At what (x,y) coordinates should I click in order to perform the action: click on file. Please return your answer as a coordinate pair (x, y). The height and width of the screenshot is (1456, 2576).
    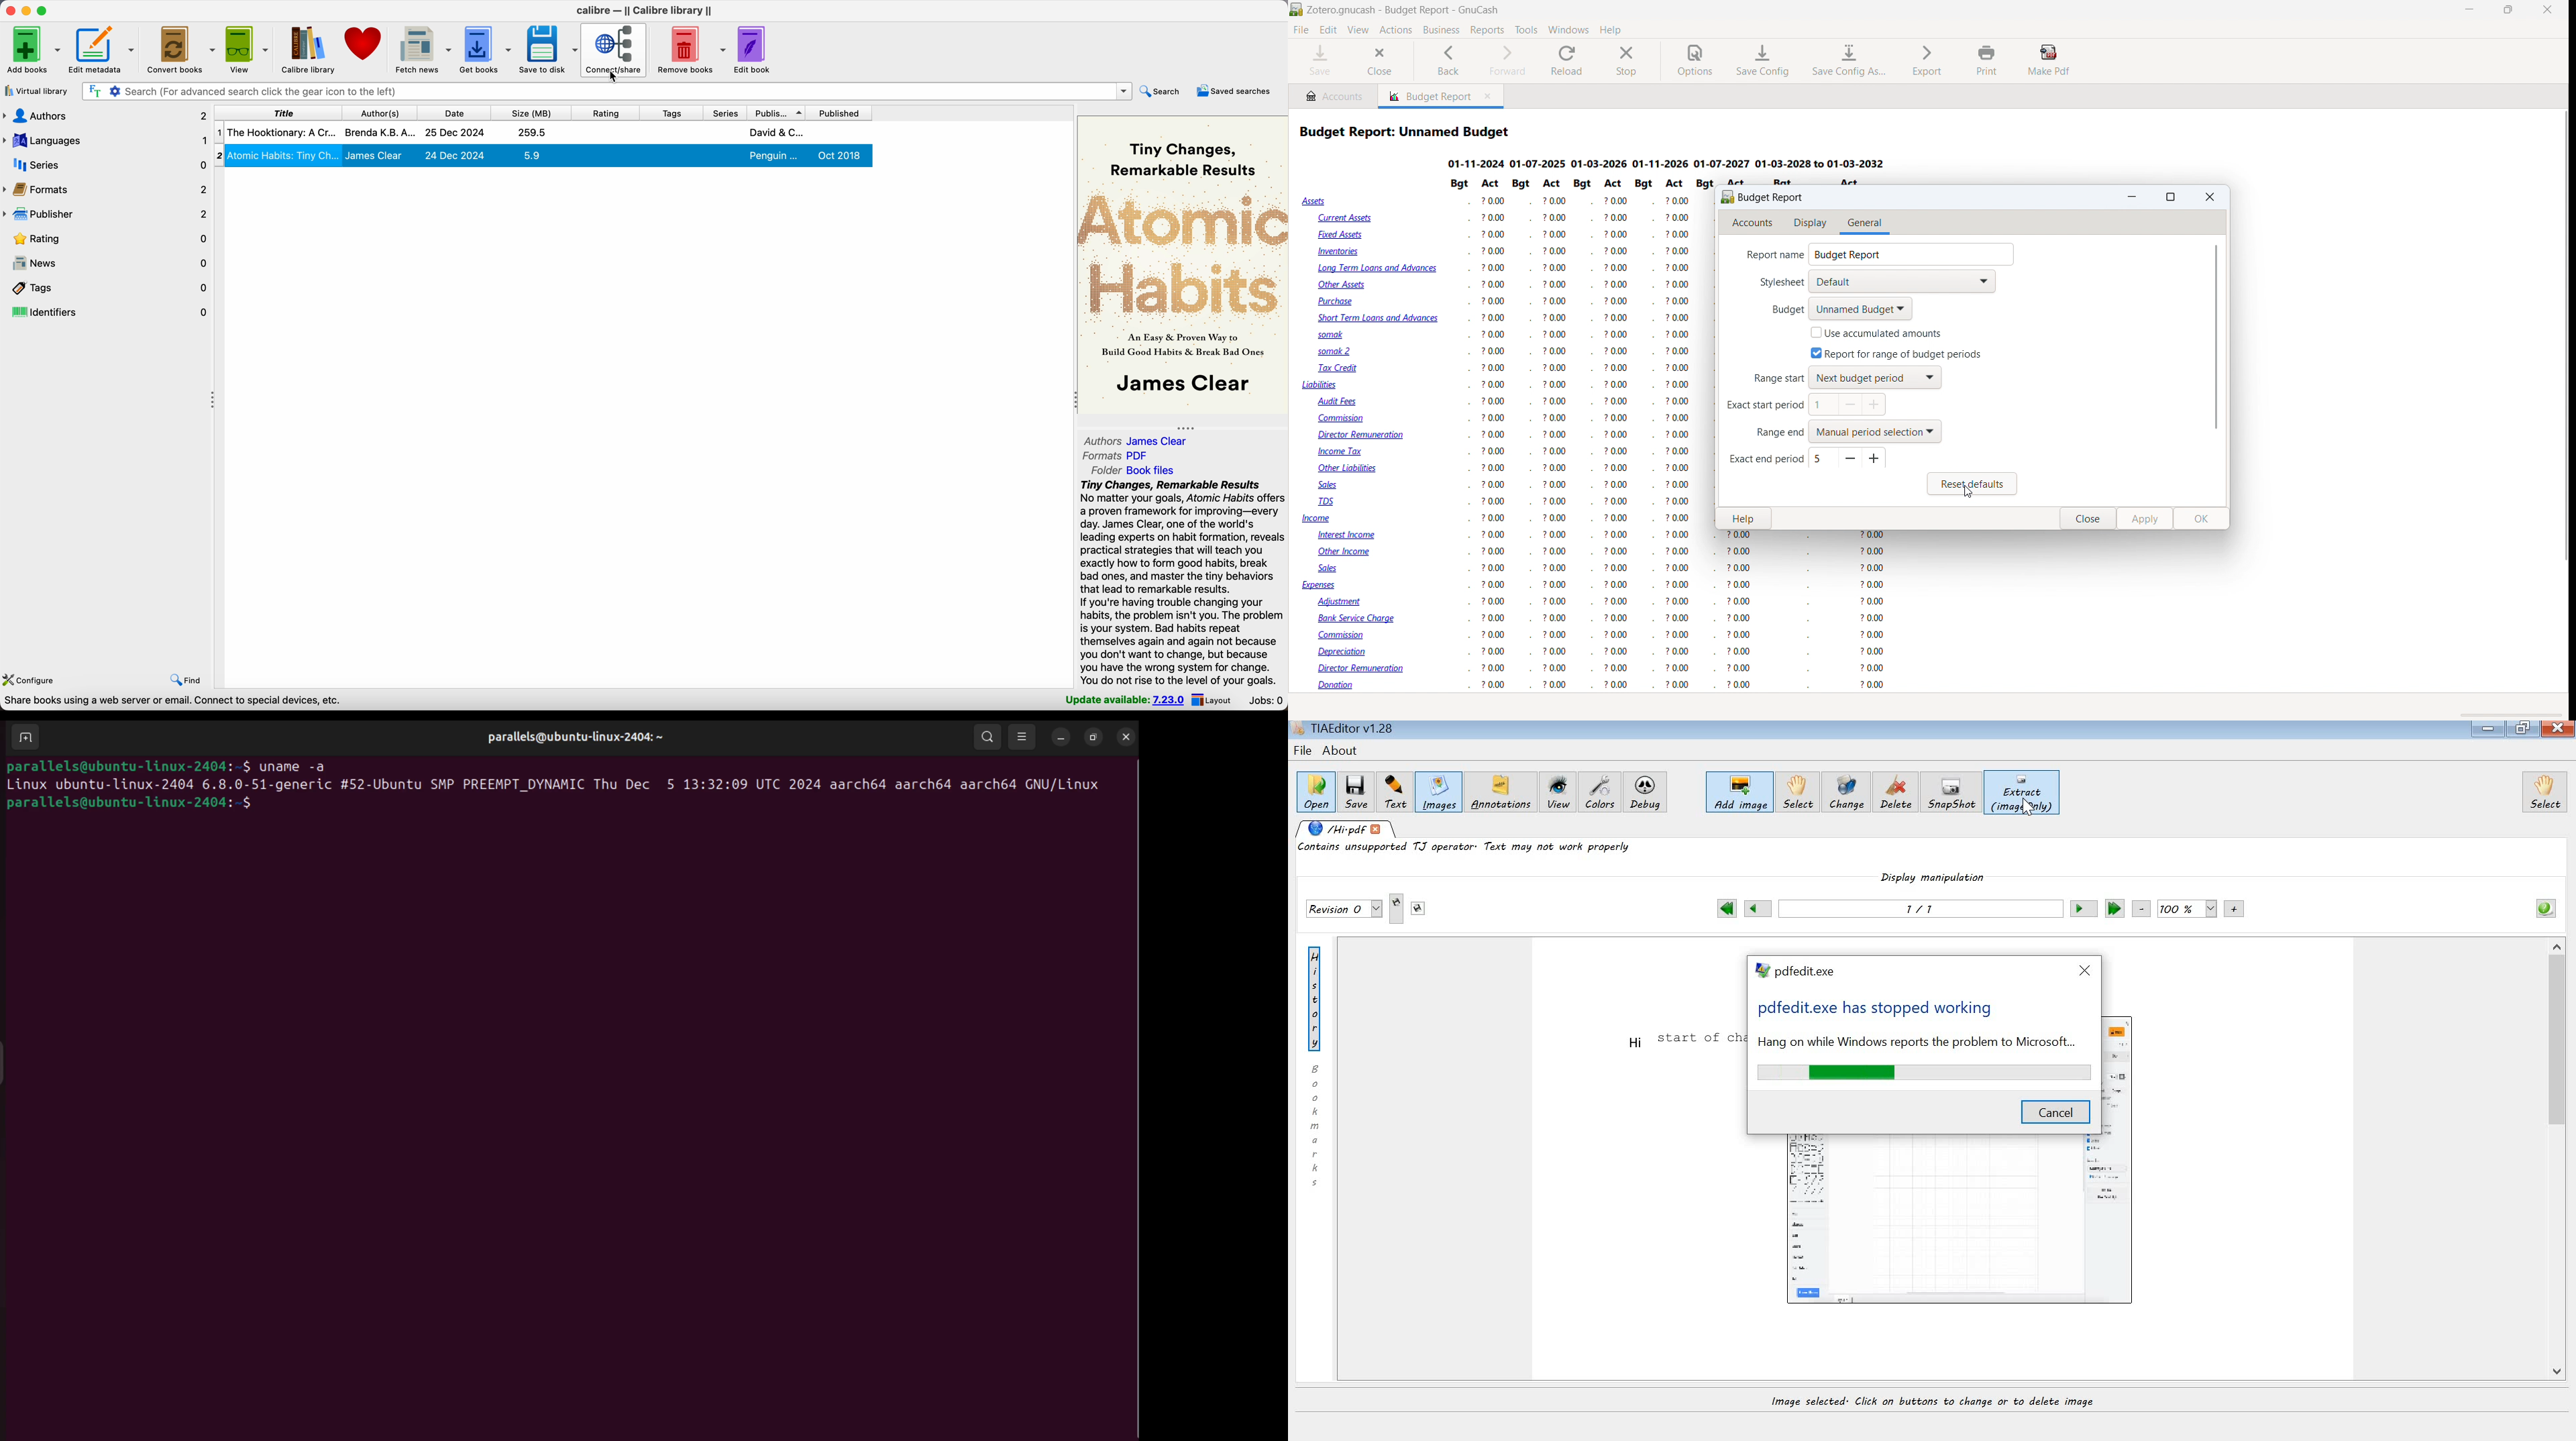
    Looking at the image, I should click on (1301, 30).